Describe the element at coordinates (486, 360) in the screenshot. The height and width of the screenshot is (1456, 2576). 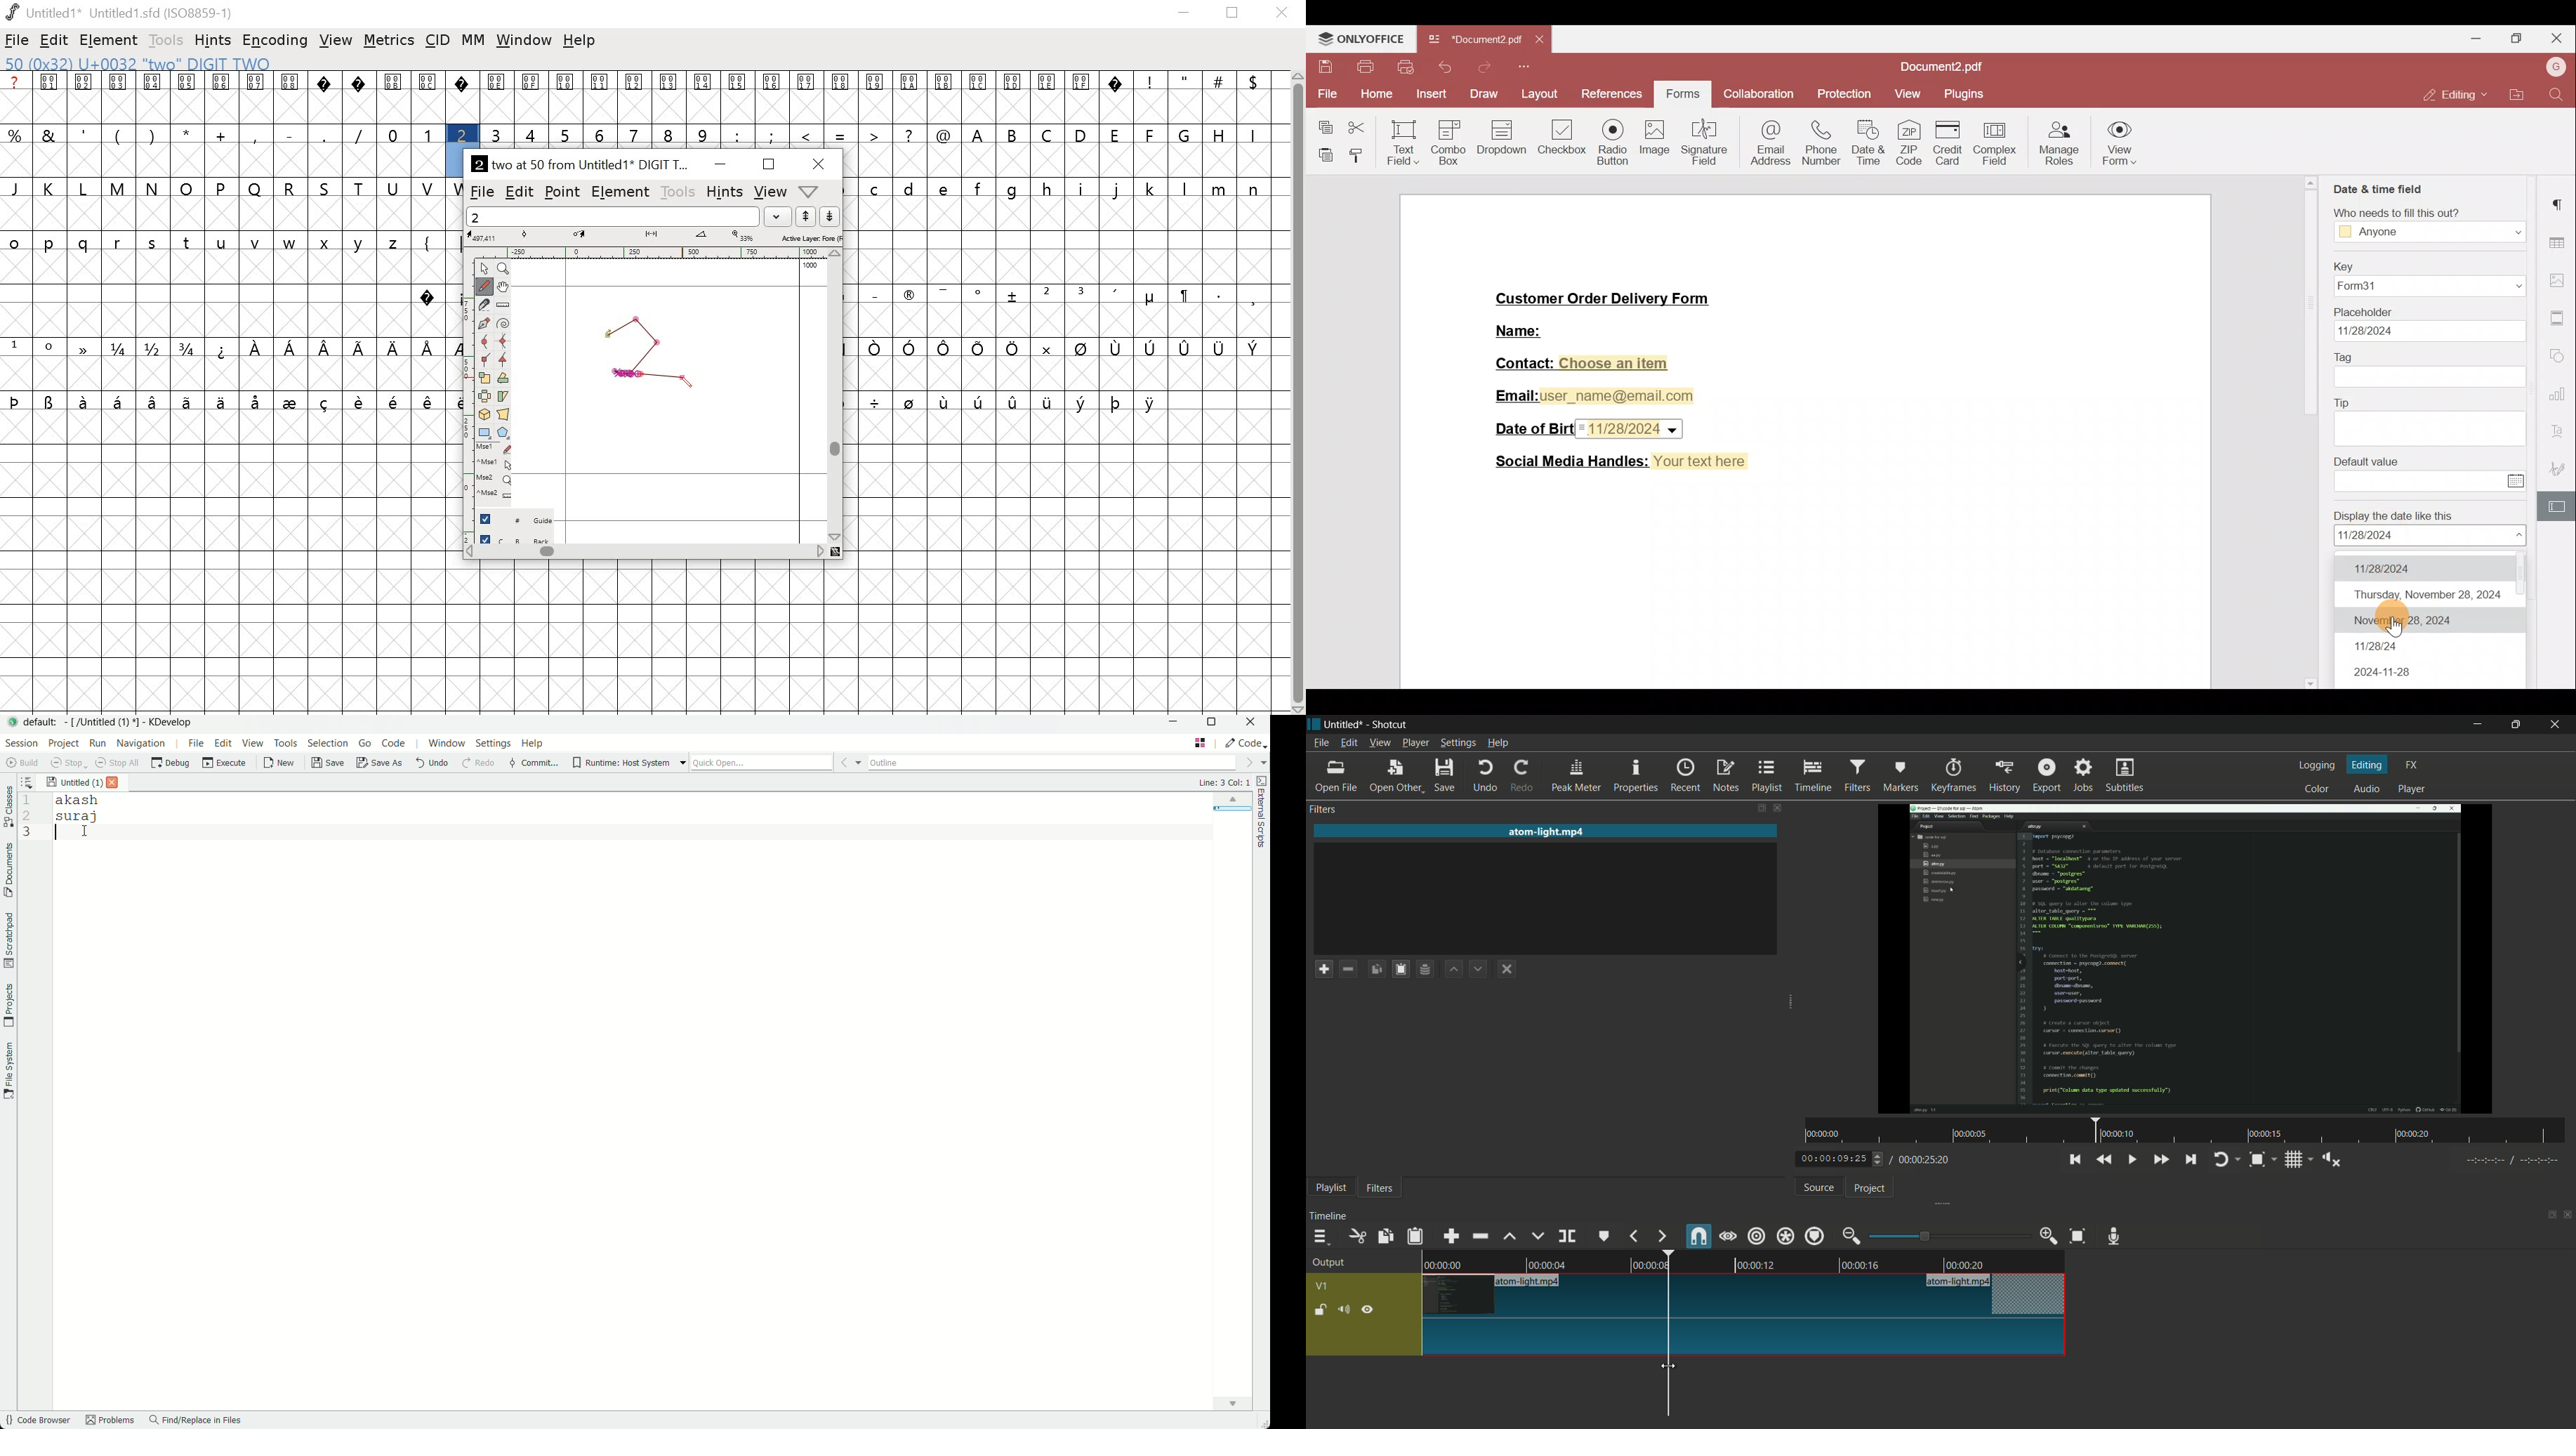
I see `corner` at that location.